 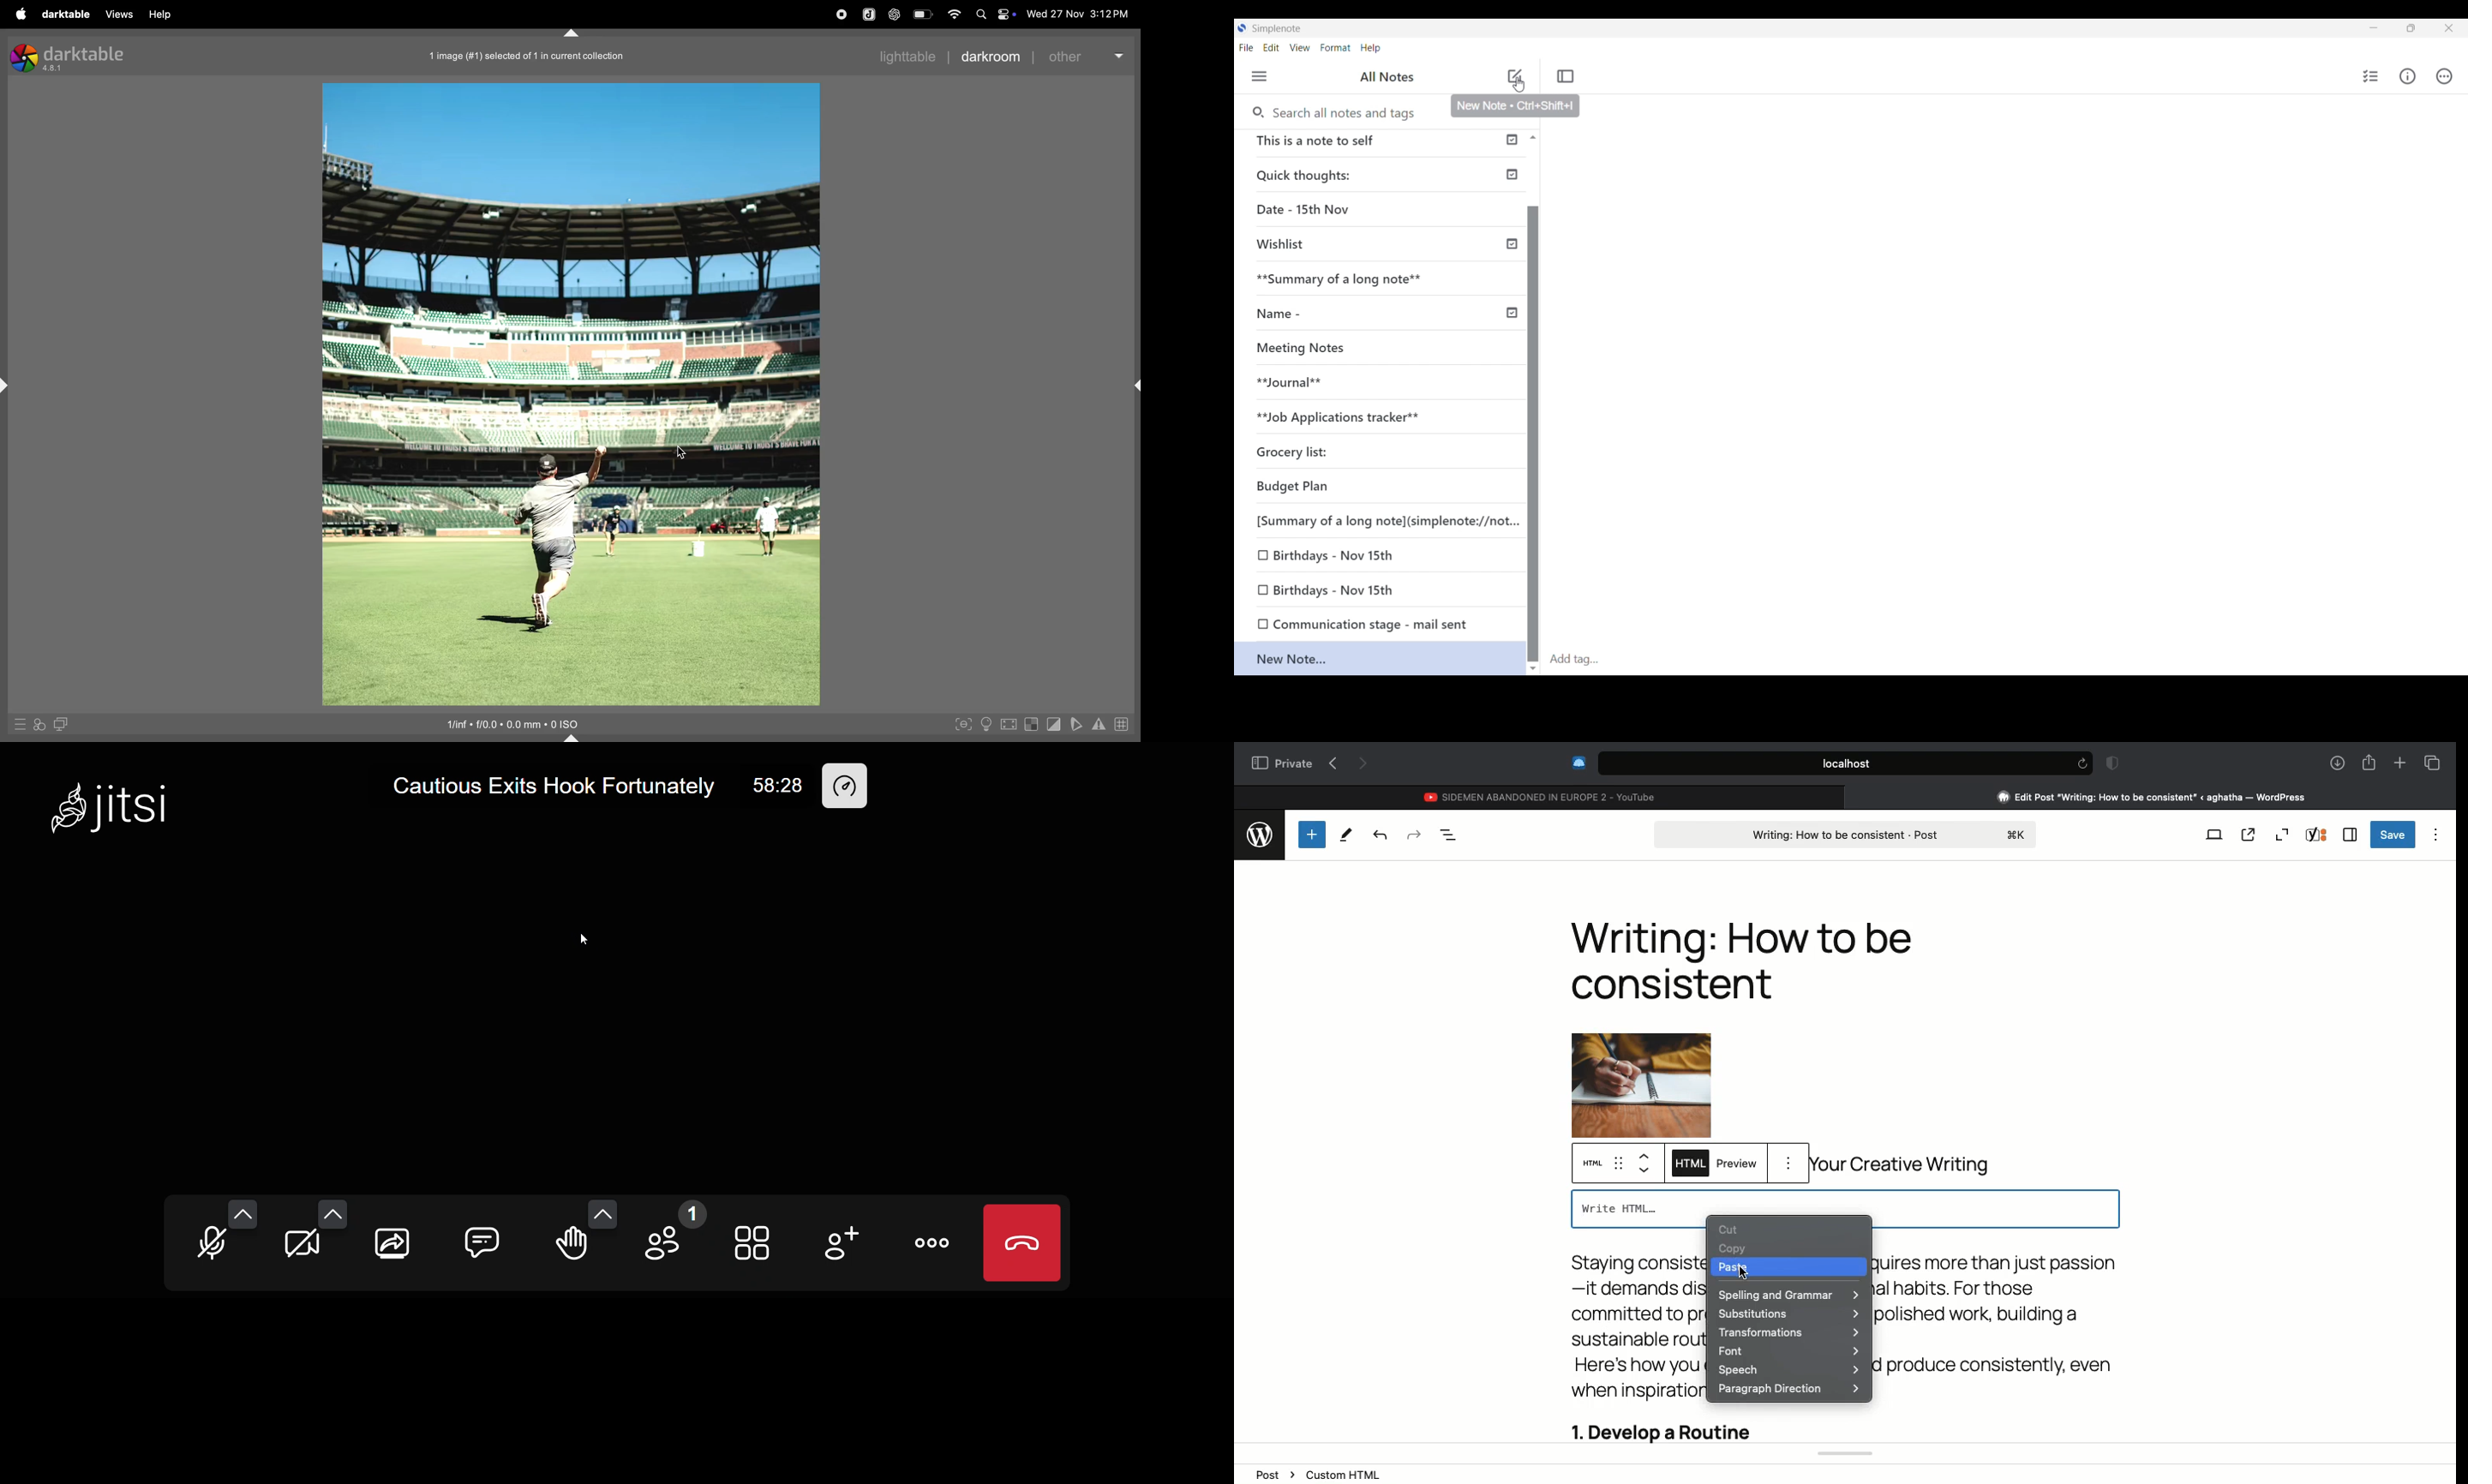 I want to click on Menu, so click(x=1260, y=76).